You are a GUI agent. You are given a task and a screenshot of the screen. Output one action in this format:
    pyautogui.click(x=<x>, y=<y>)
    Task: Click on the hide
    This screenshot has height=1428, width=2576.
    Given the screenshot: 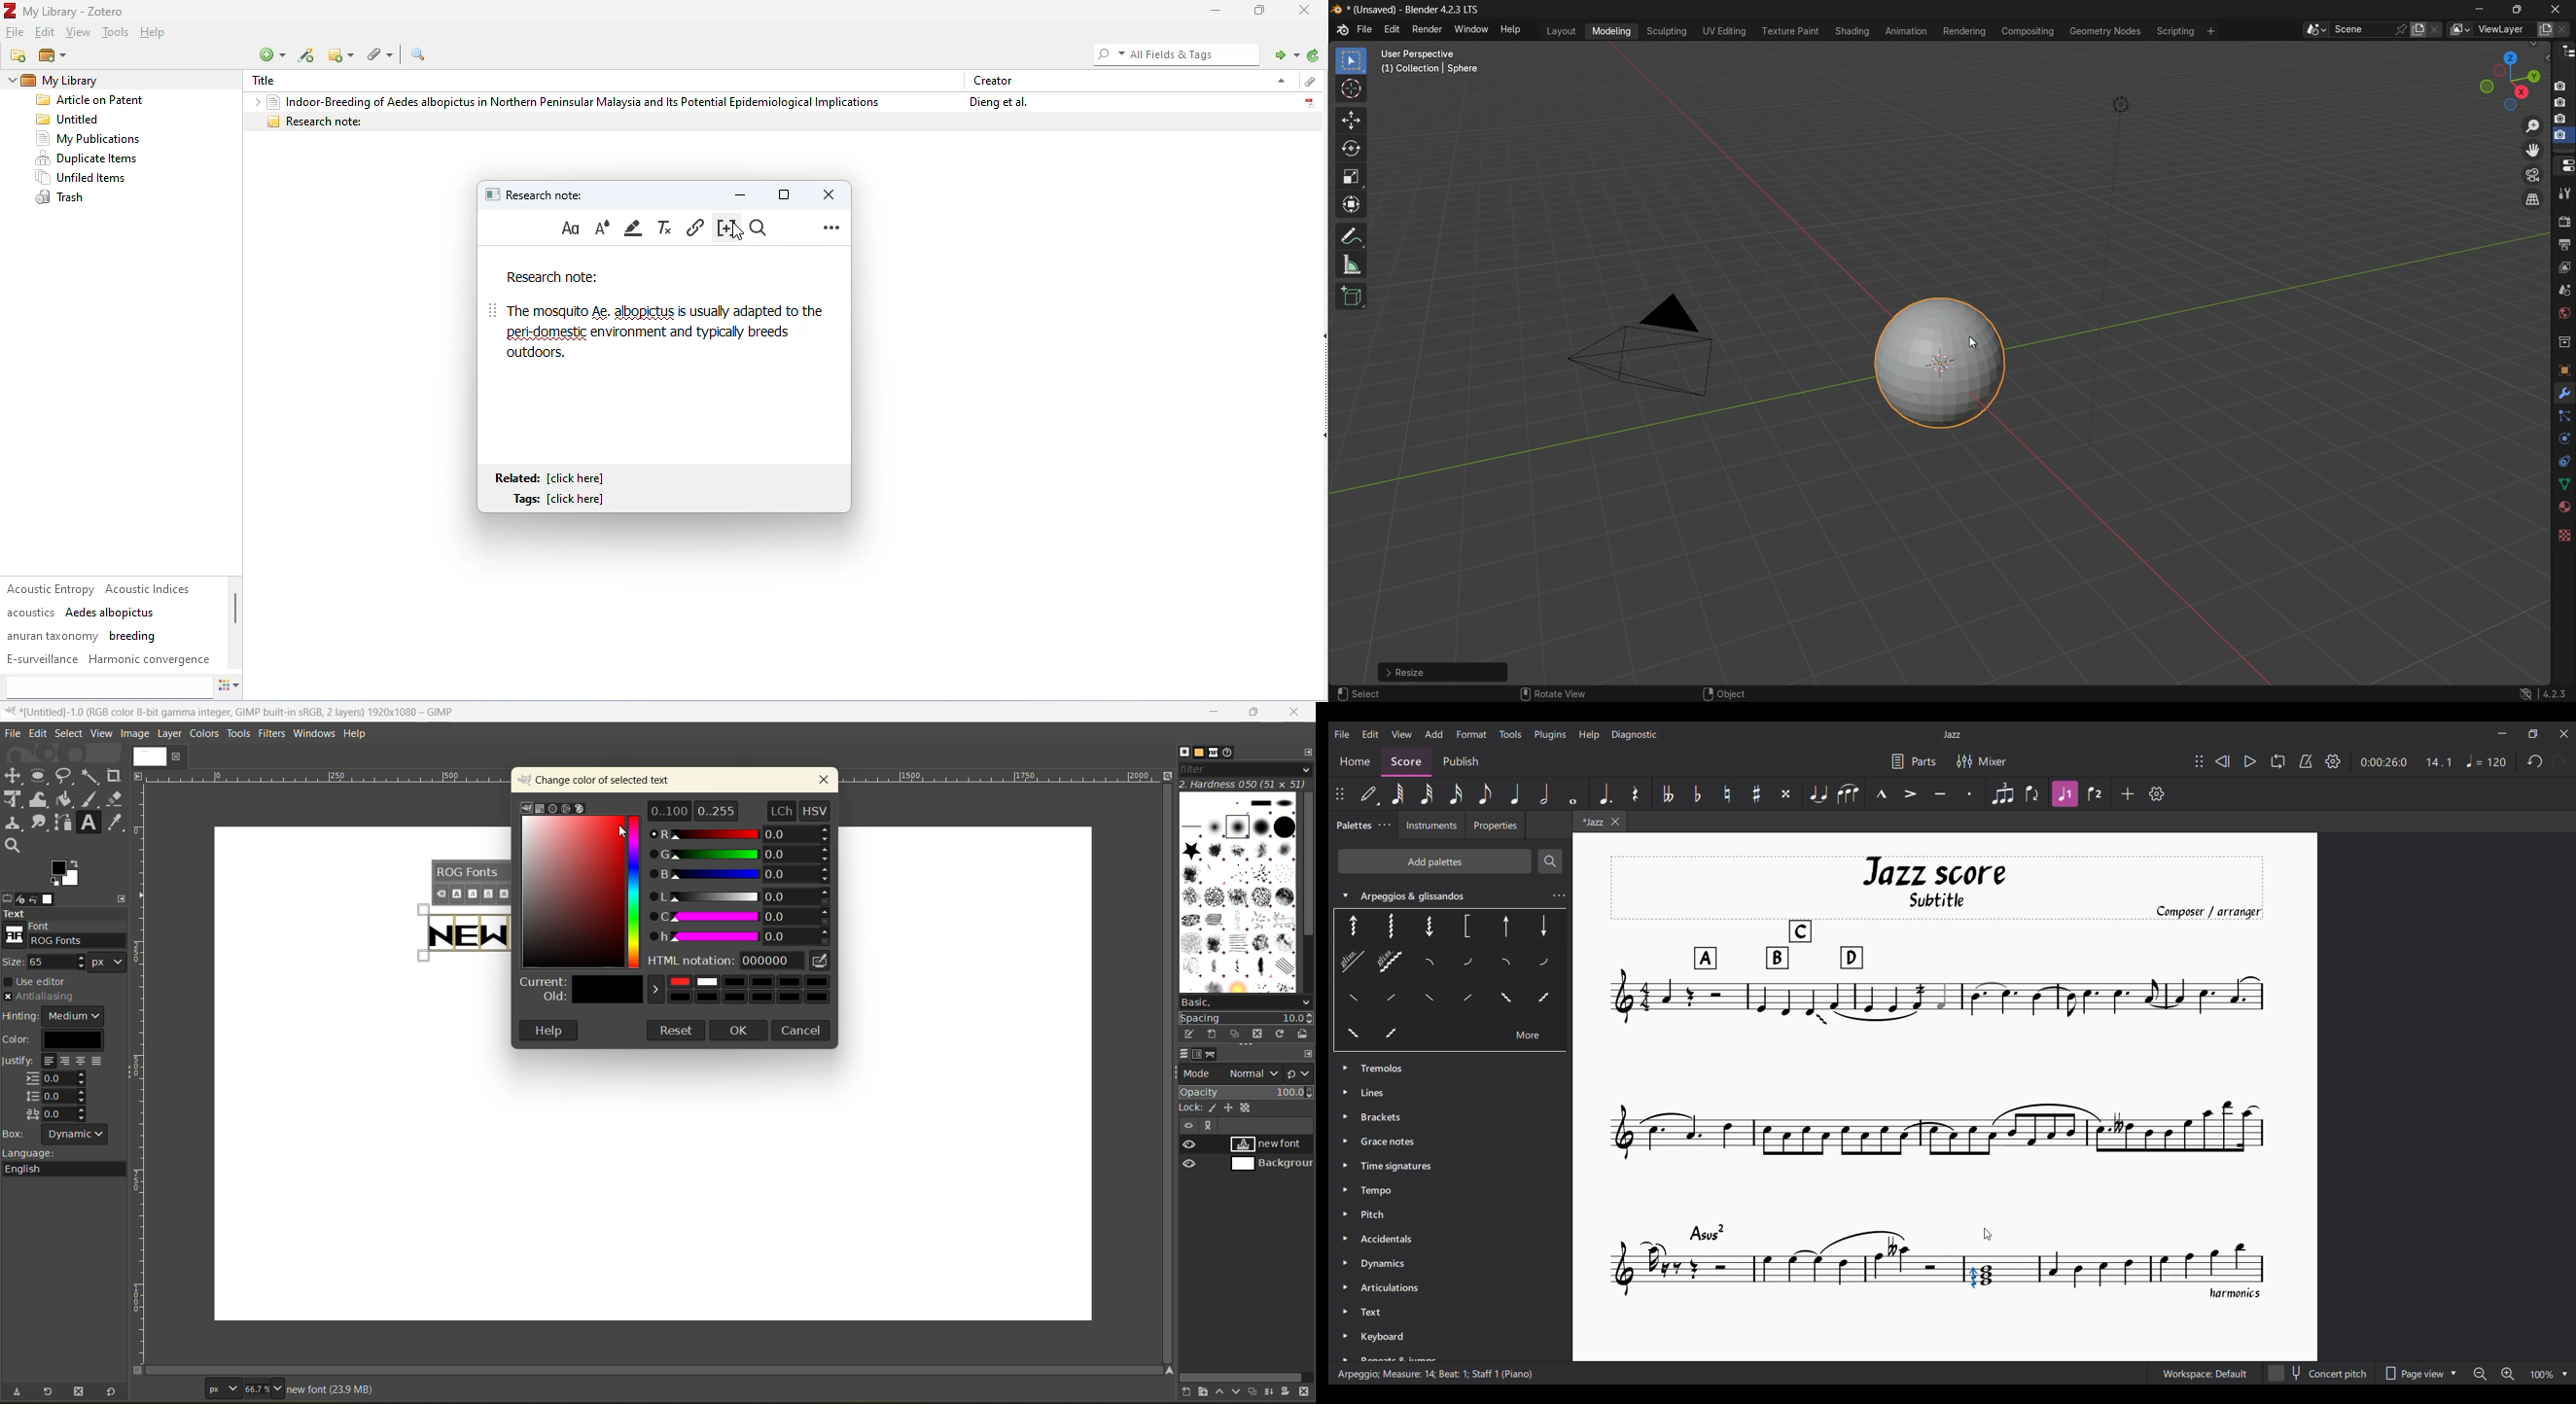 What is the action you would take?
    pyautogui.click(x=1188, y=1126)
    